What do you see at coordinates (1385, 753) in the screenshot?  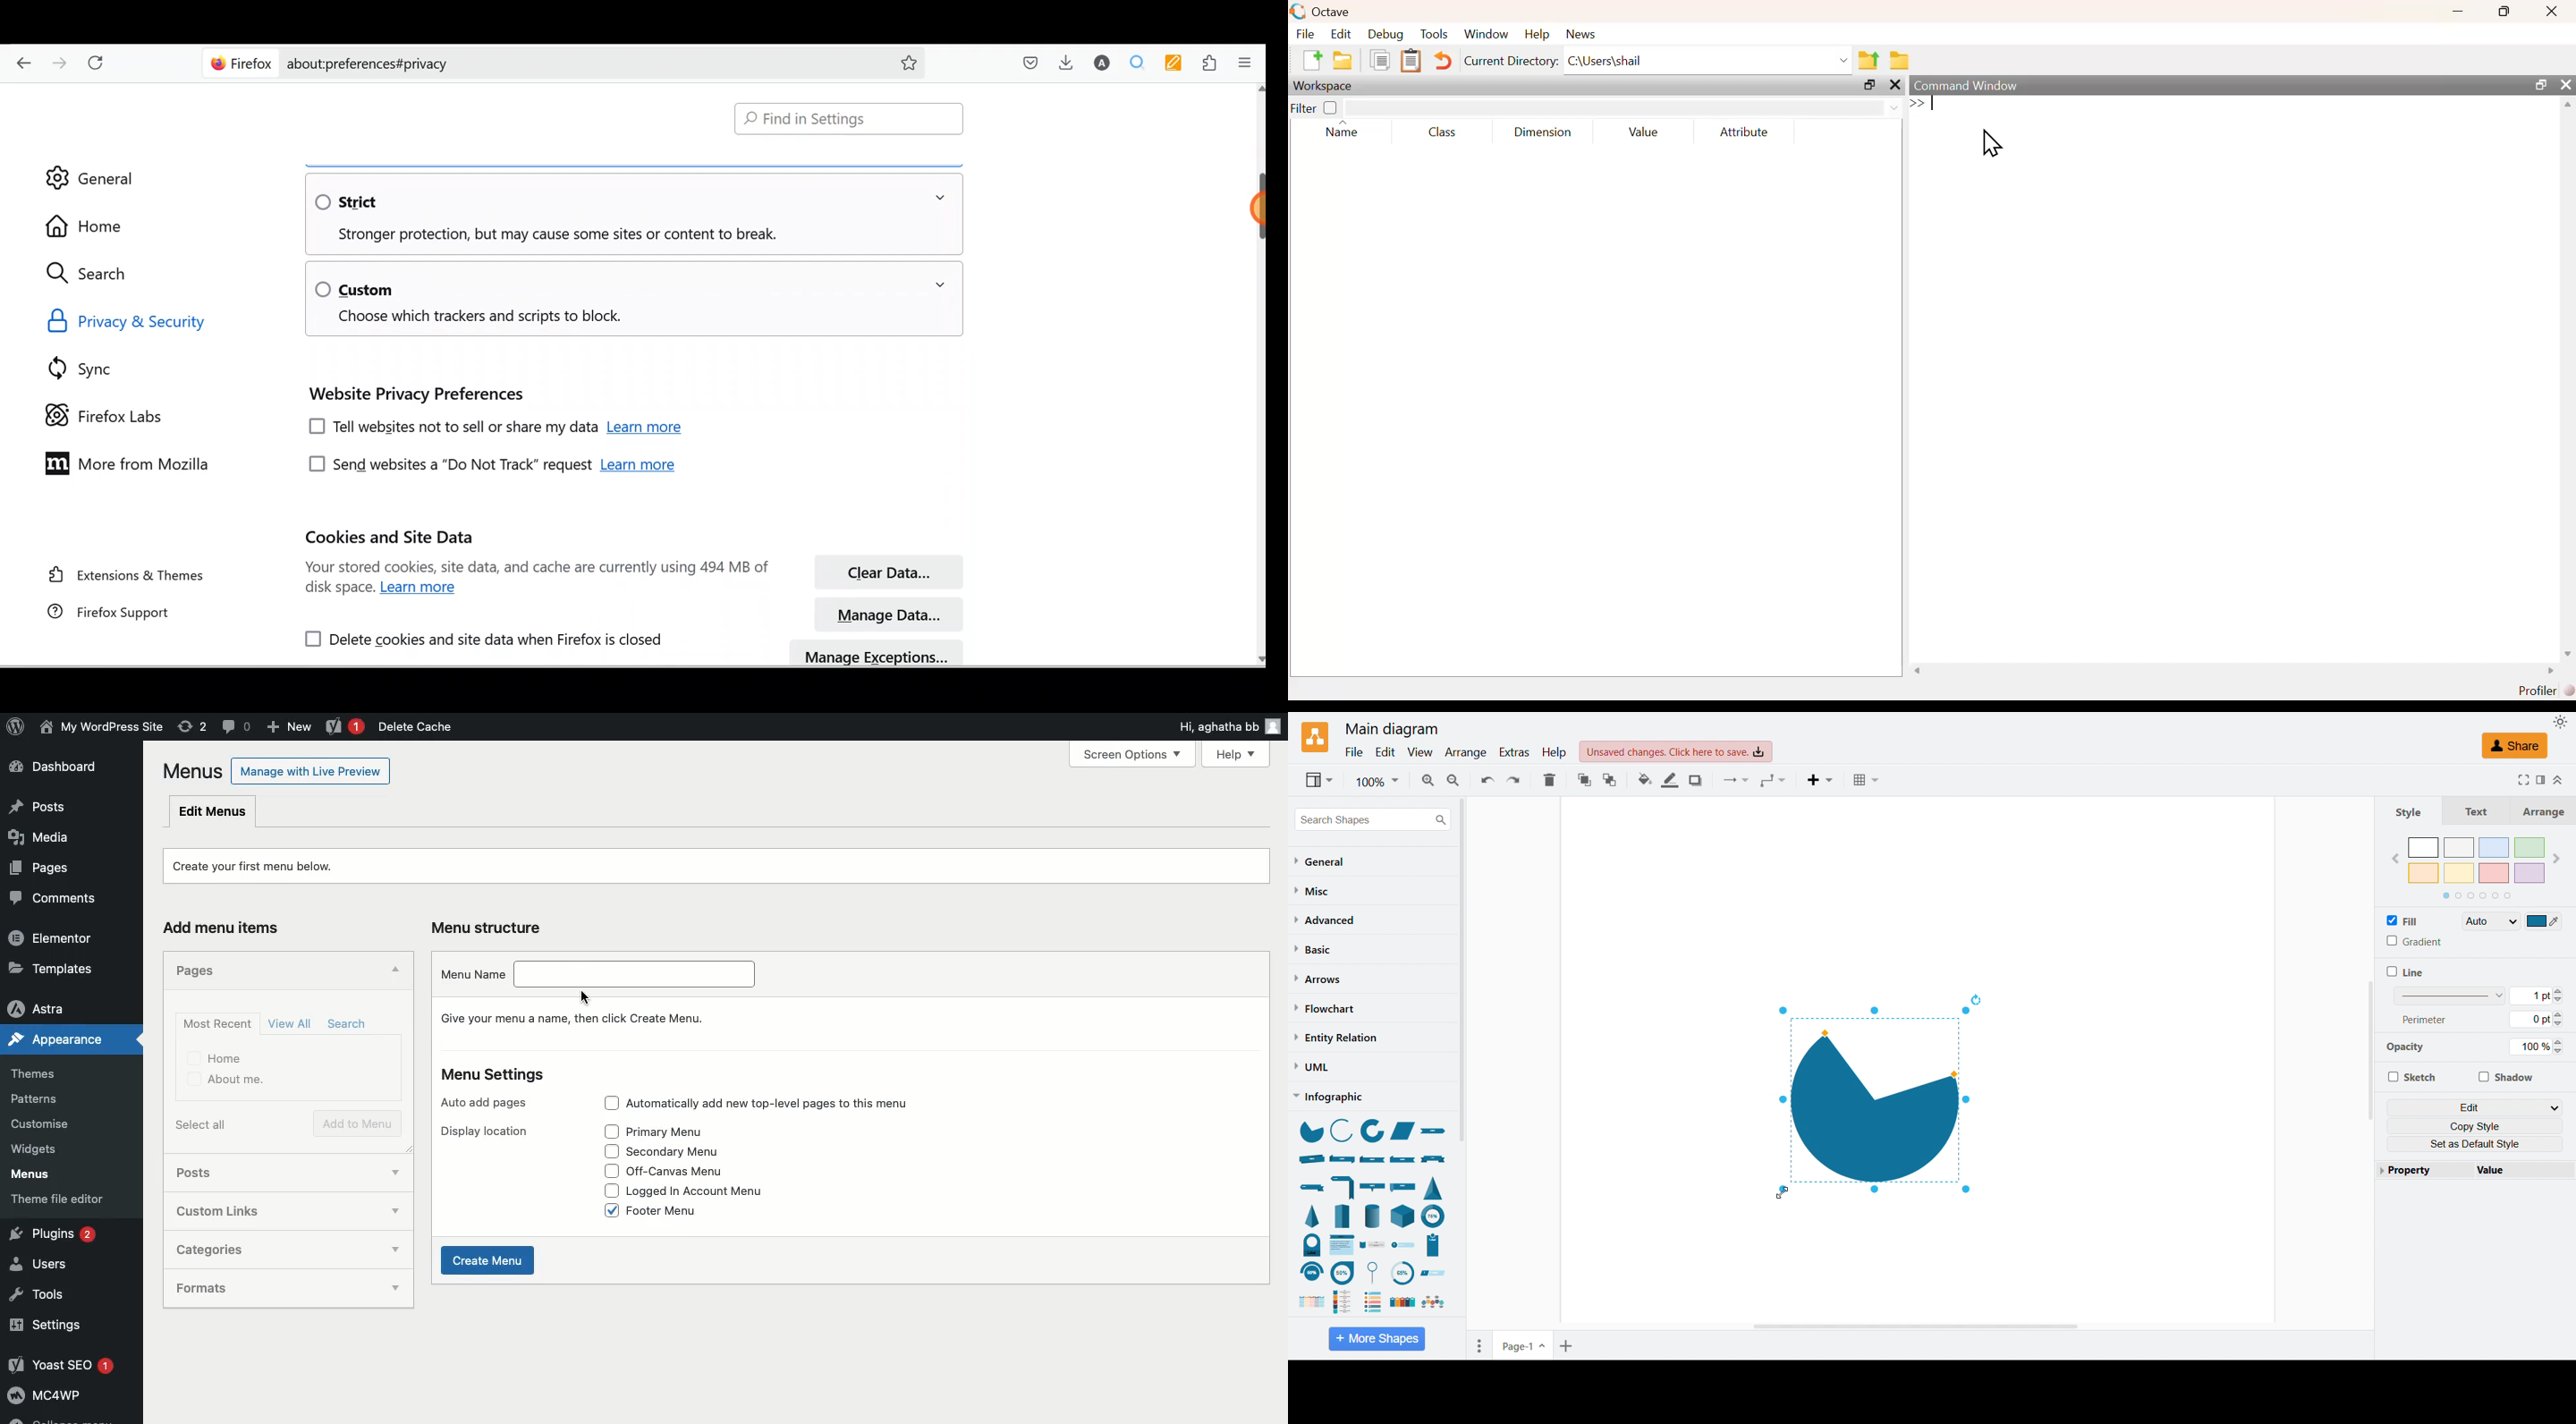 I see `Edit ` at bounding box center [1385, 753].